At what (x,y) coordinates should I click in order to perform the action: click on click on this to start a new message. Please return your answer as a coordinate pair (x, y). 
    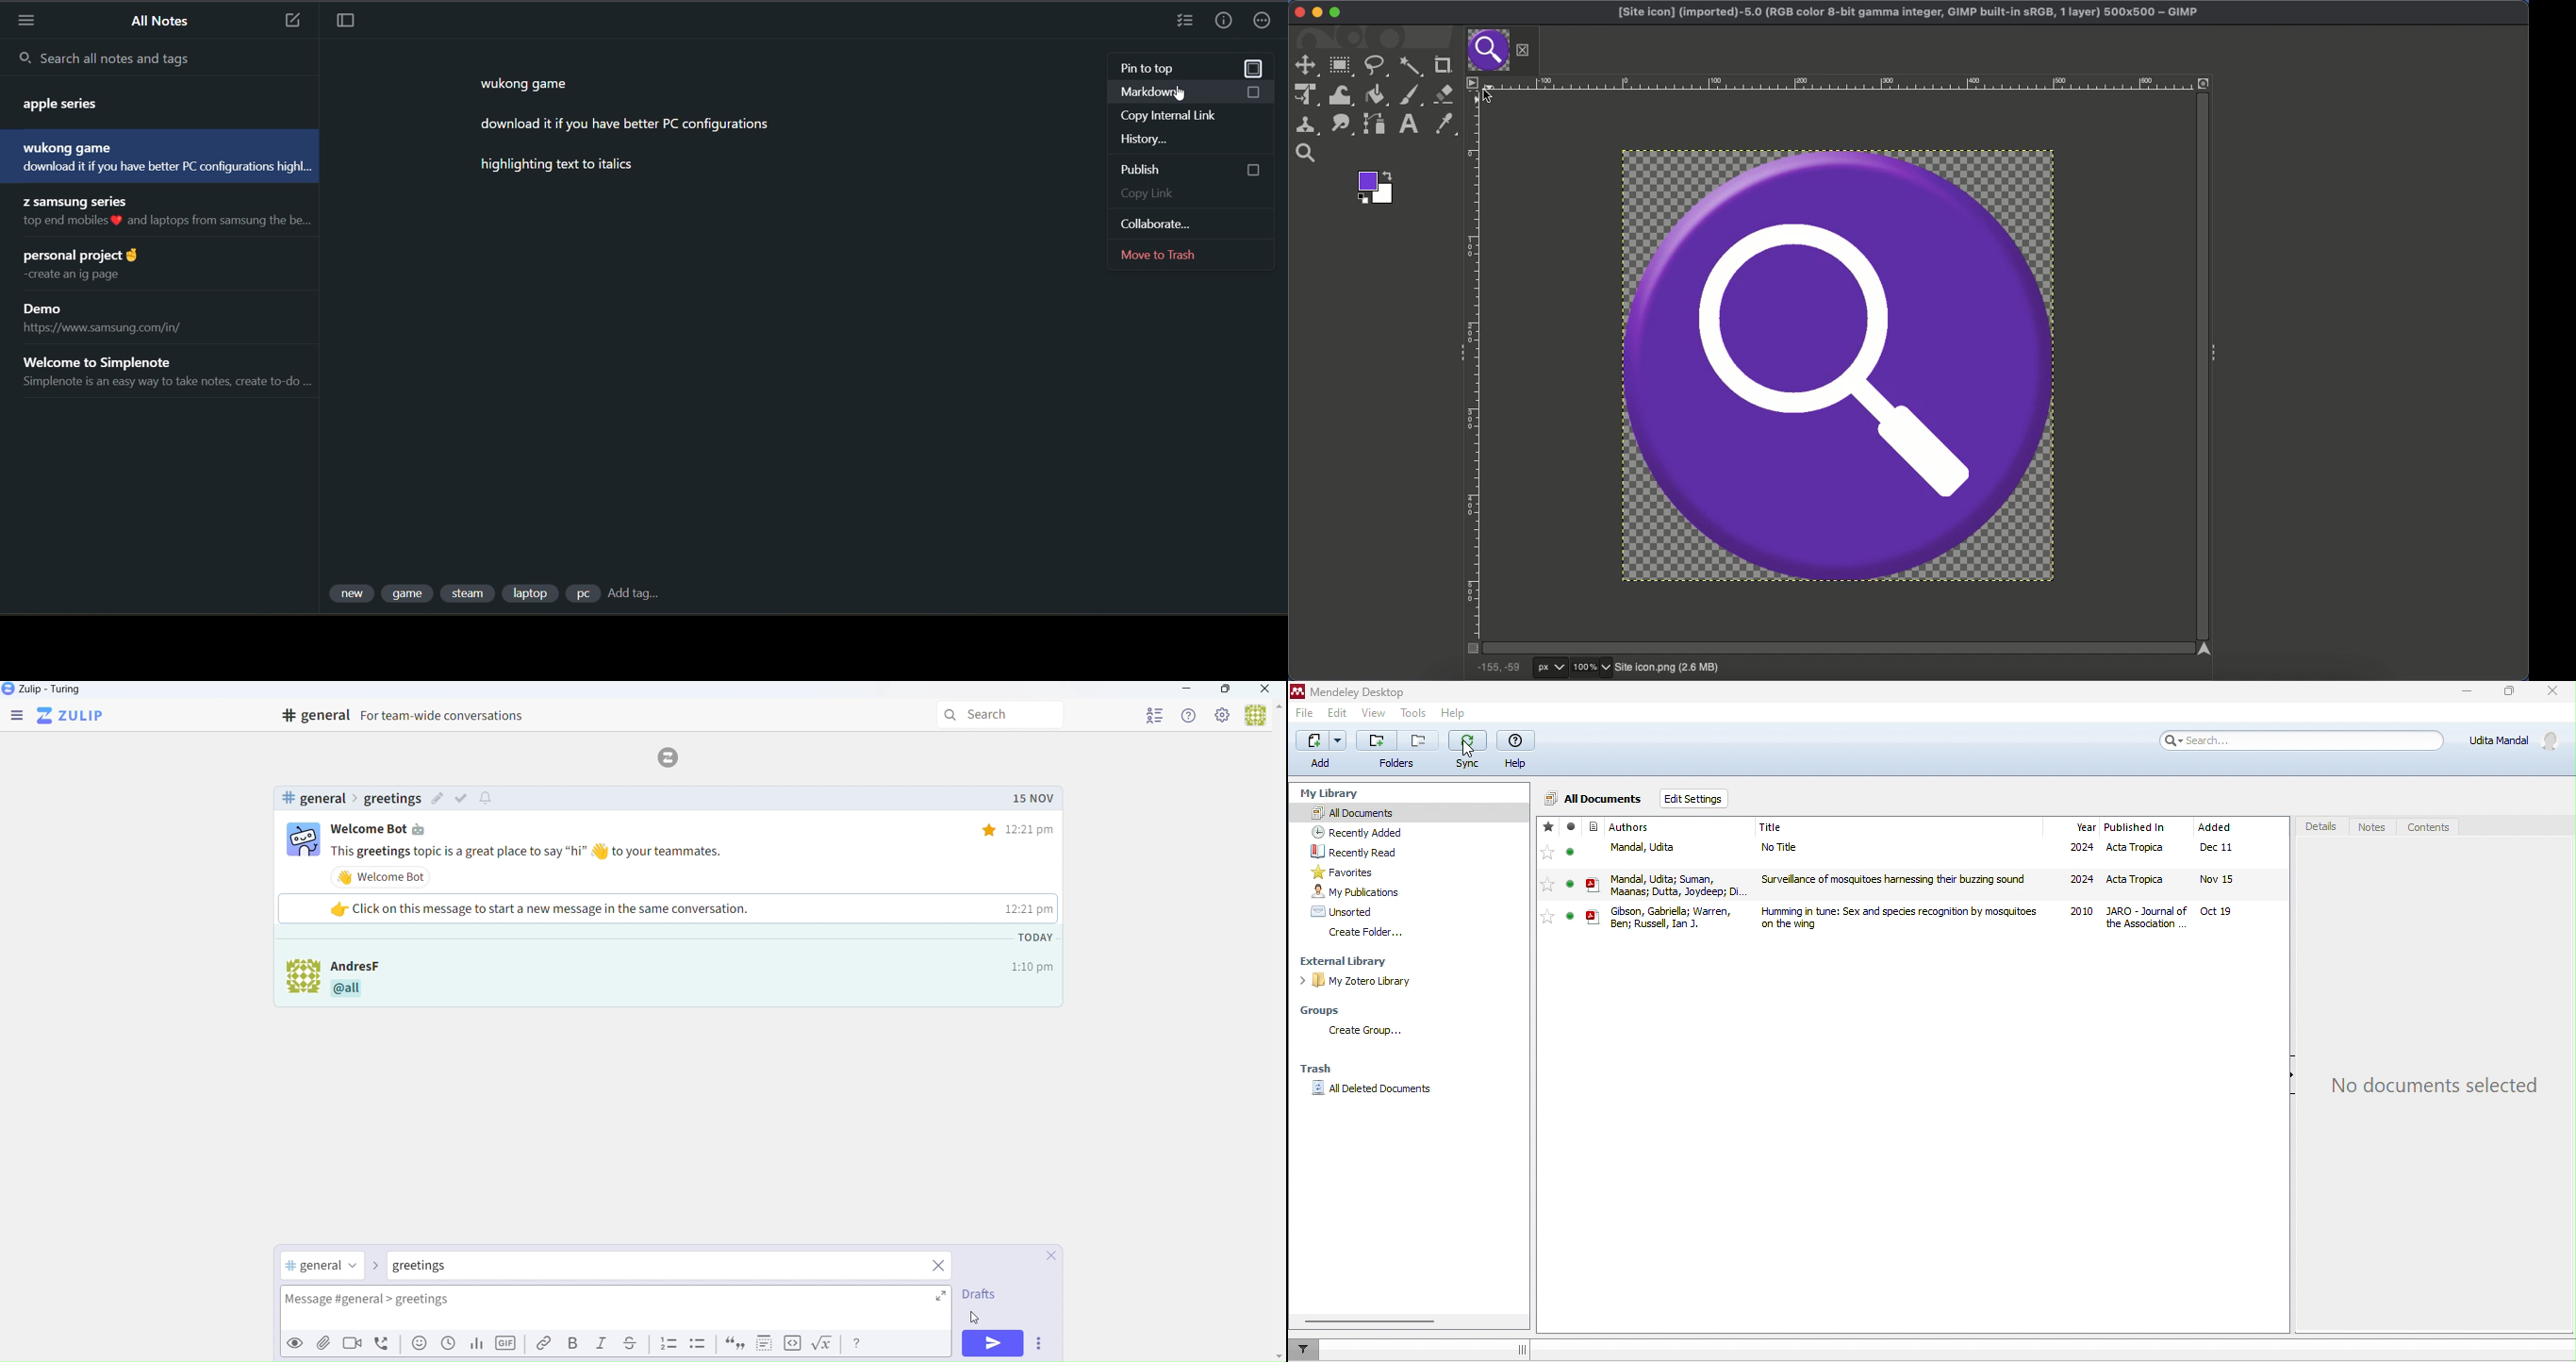
    Looking at the image, I should click on (665, 908).